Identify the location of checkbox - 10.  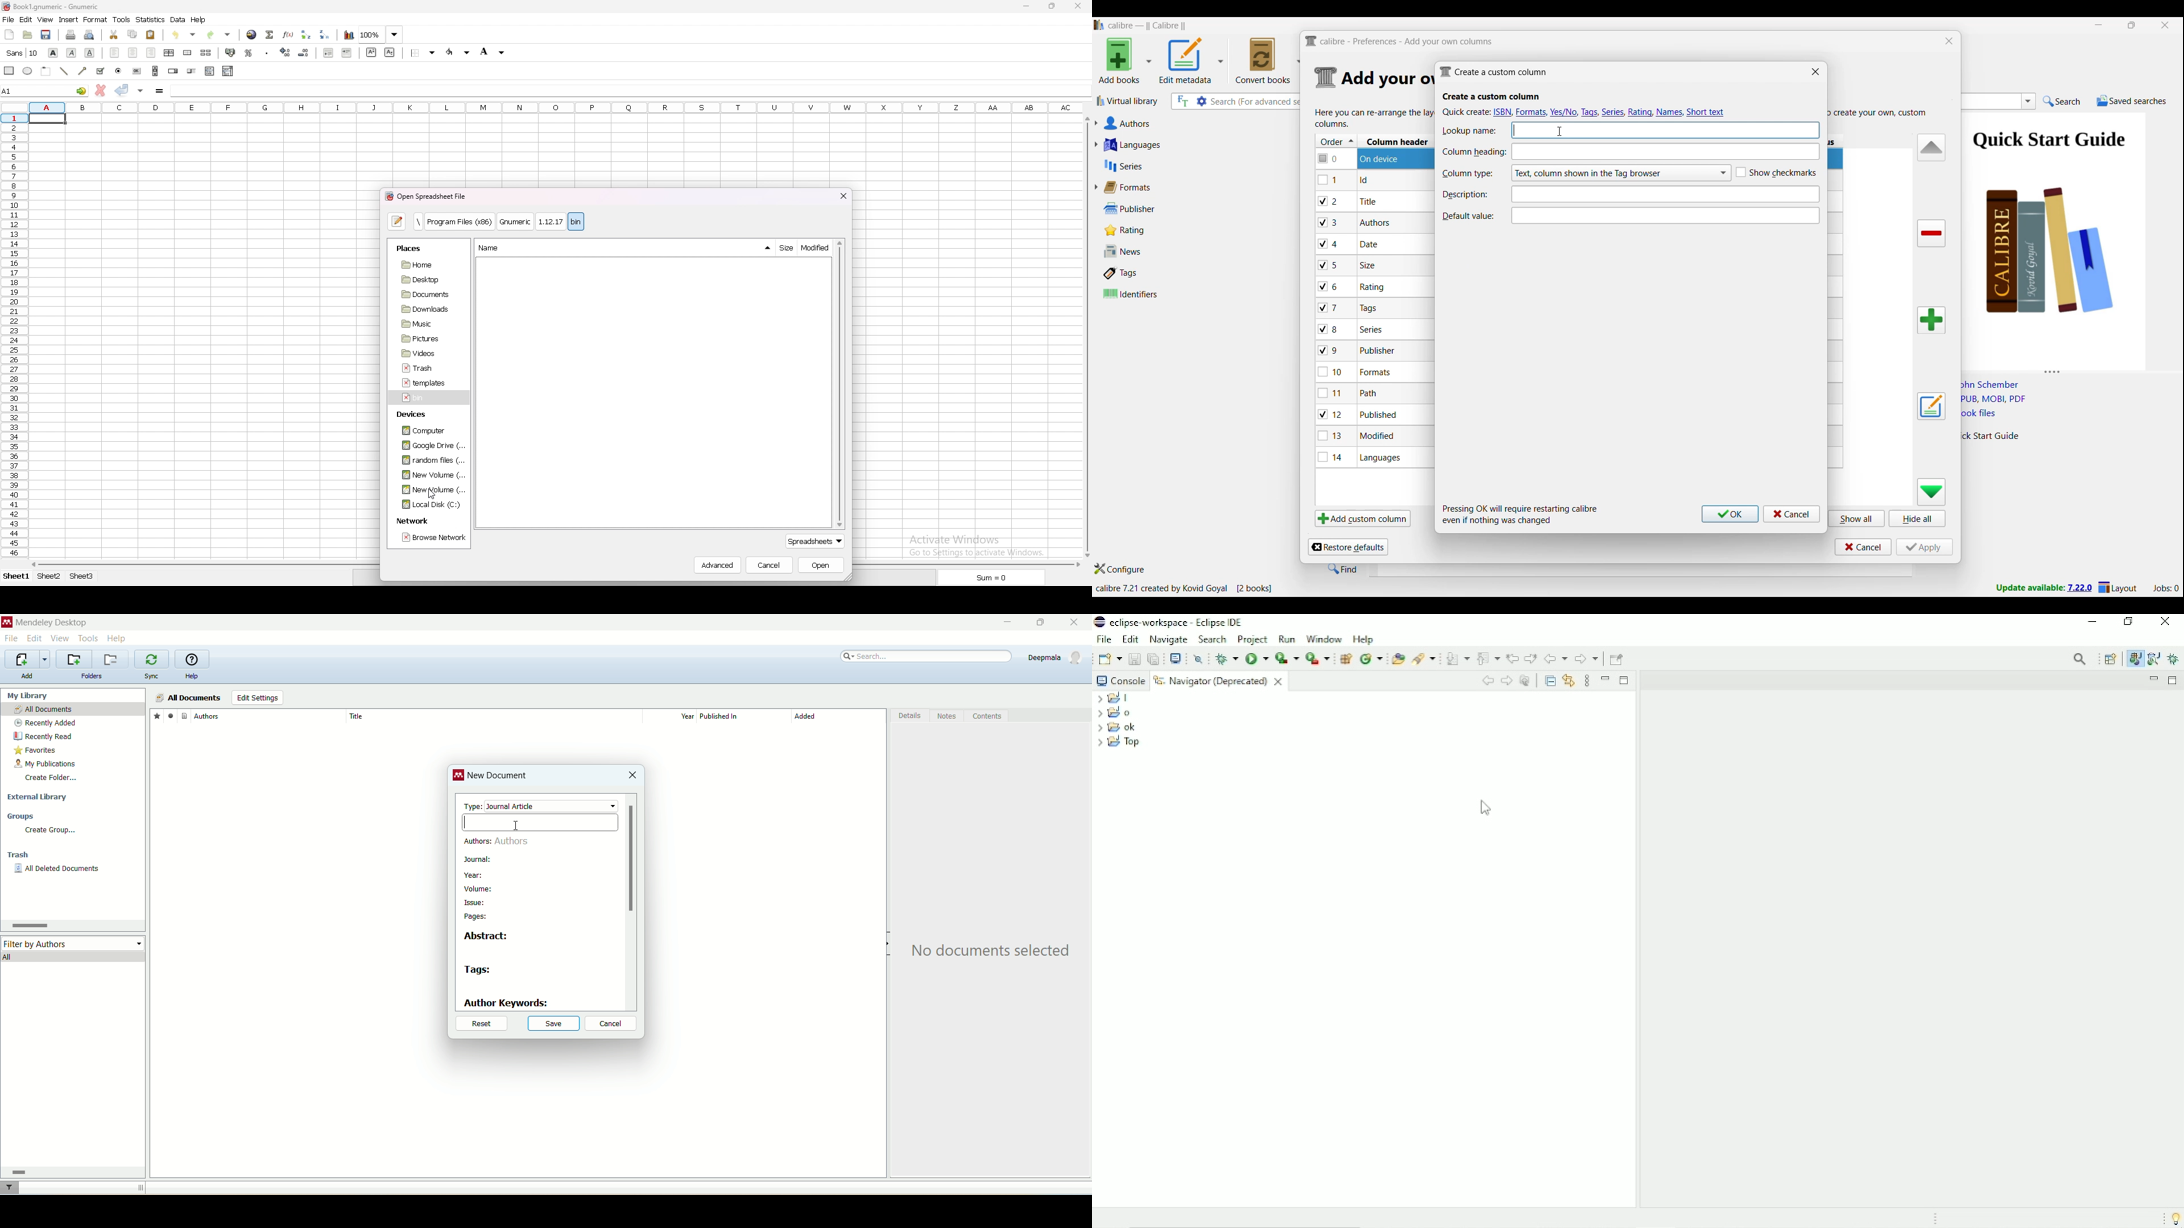
(1332, 373).